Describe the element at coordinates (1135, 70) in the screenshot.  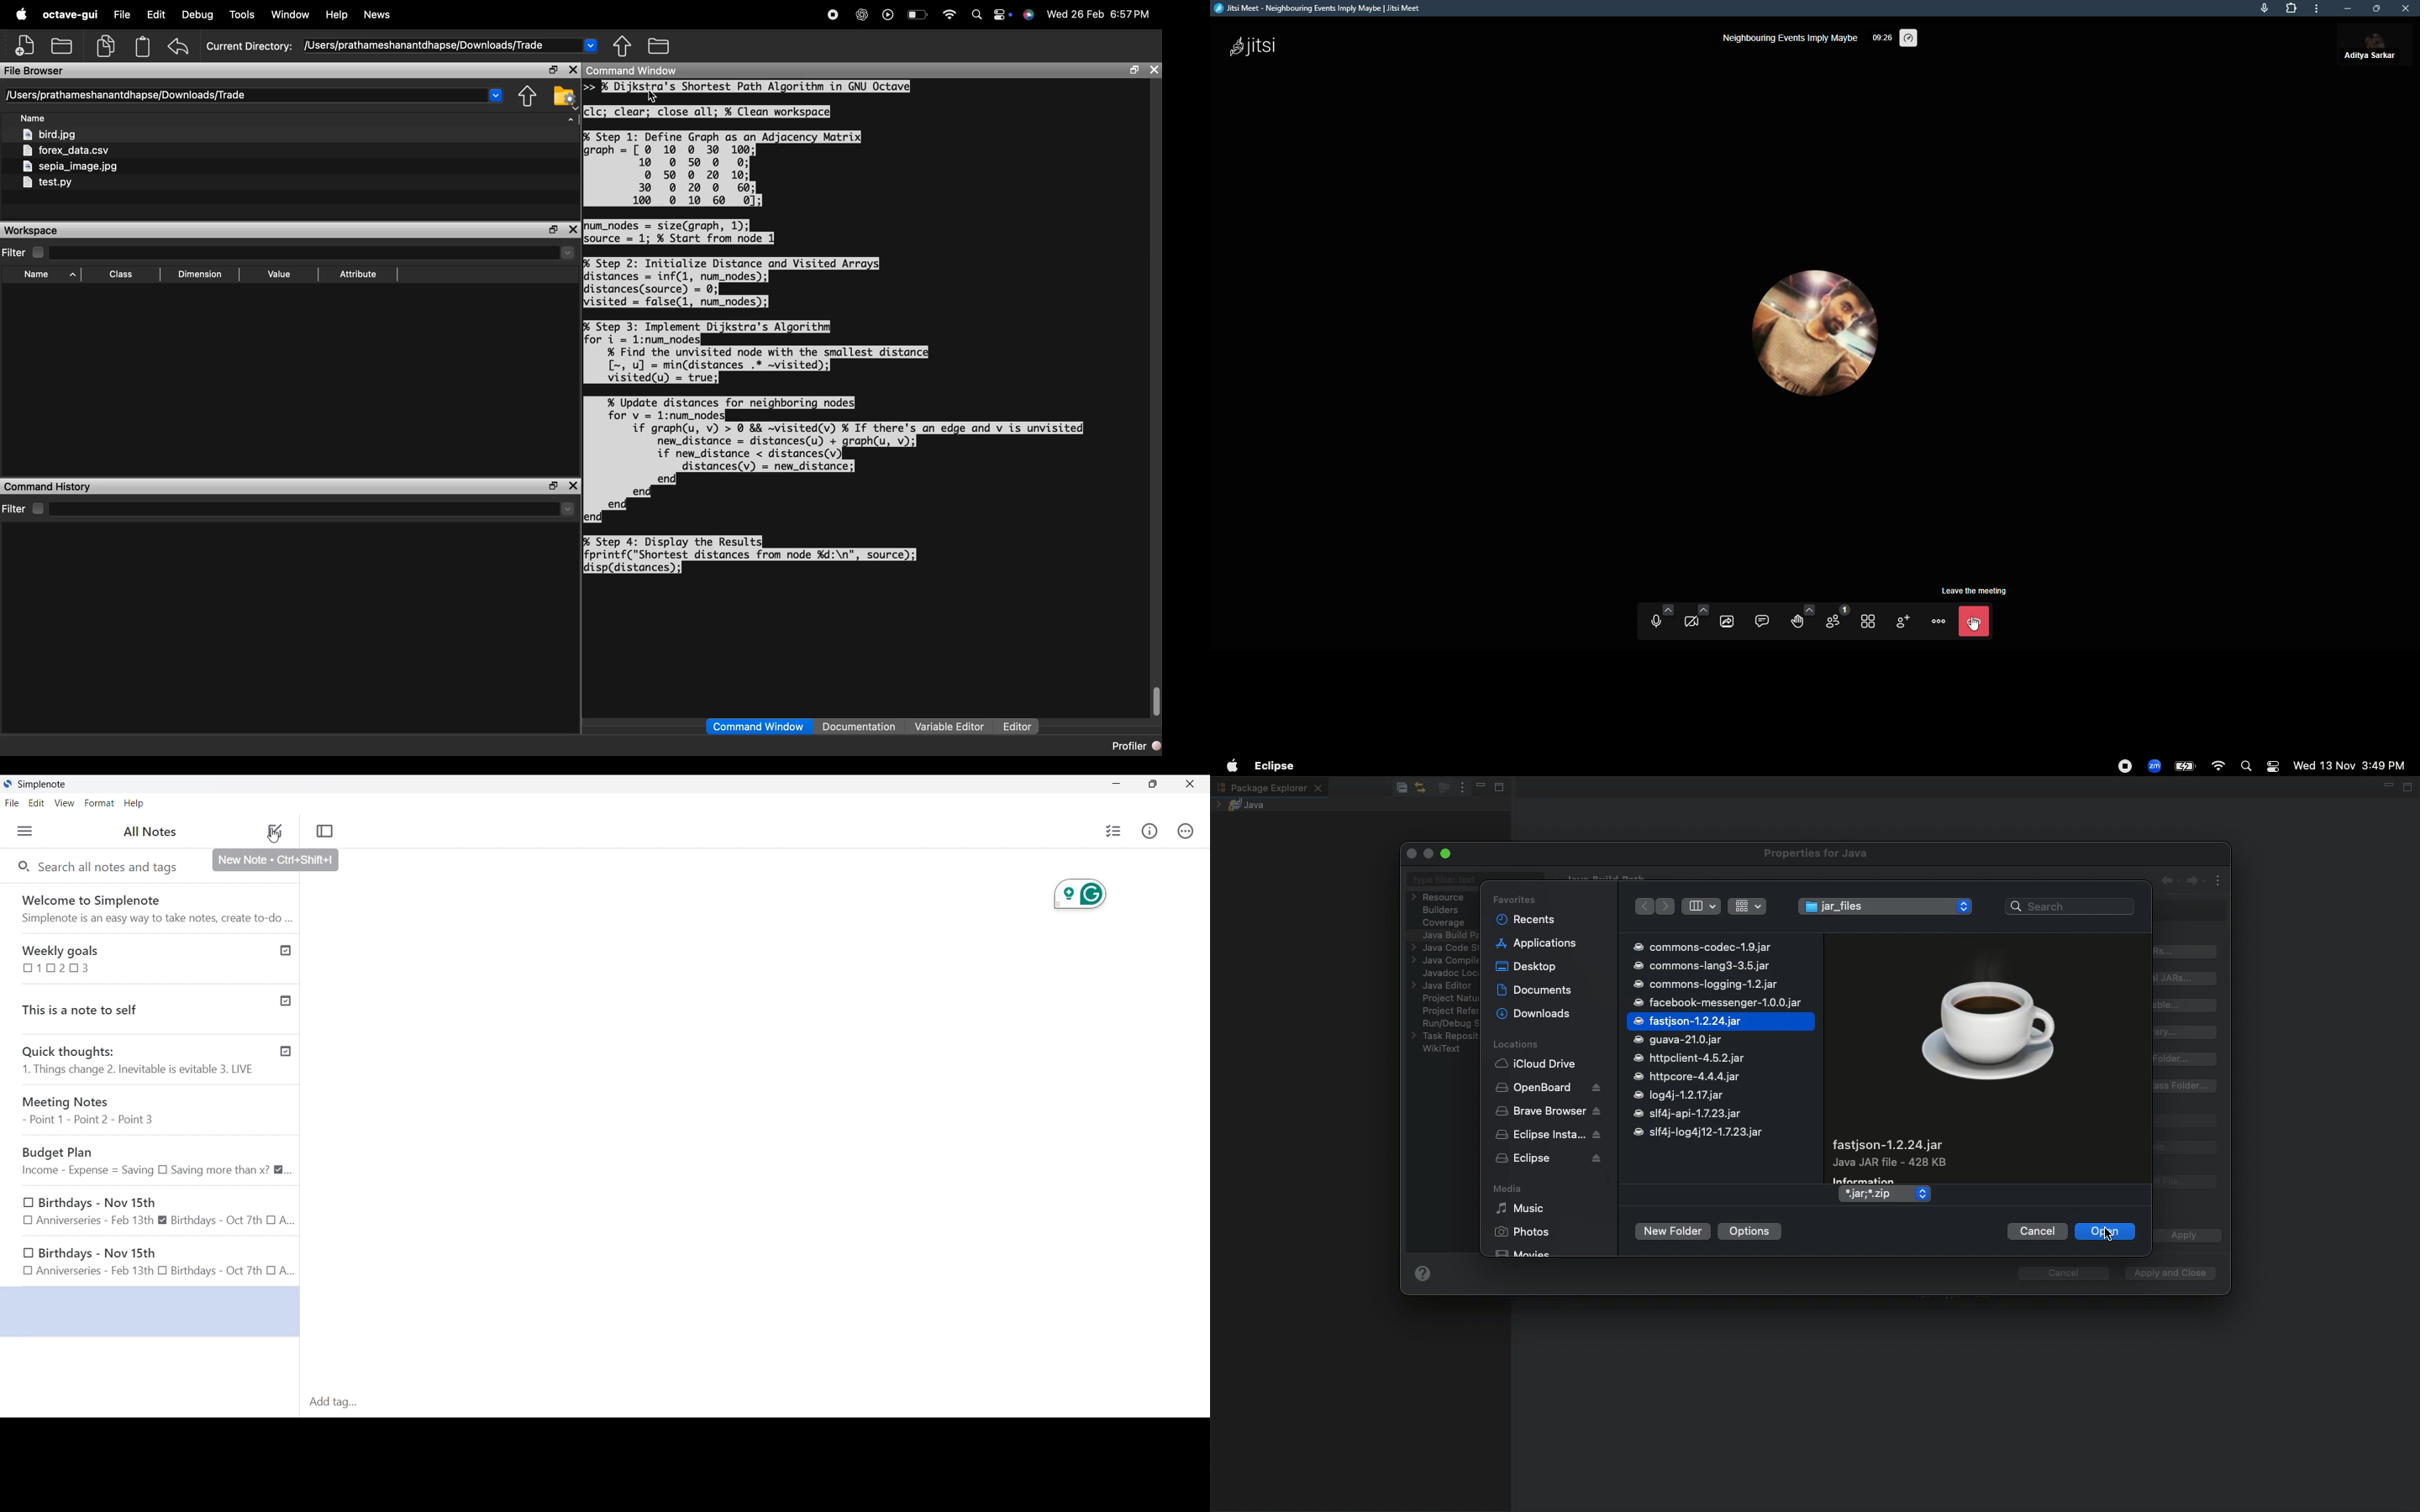
I see `maximize` at that location.